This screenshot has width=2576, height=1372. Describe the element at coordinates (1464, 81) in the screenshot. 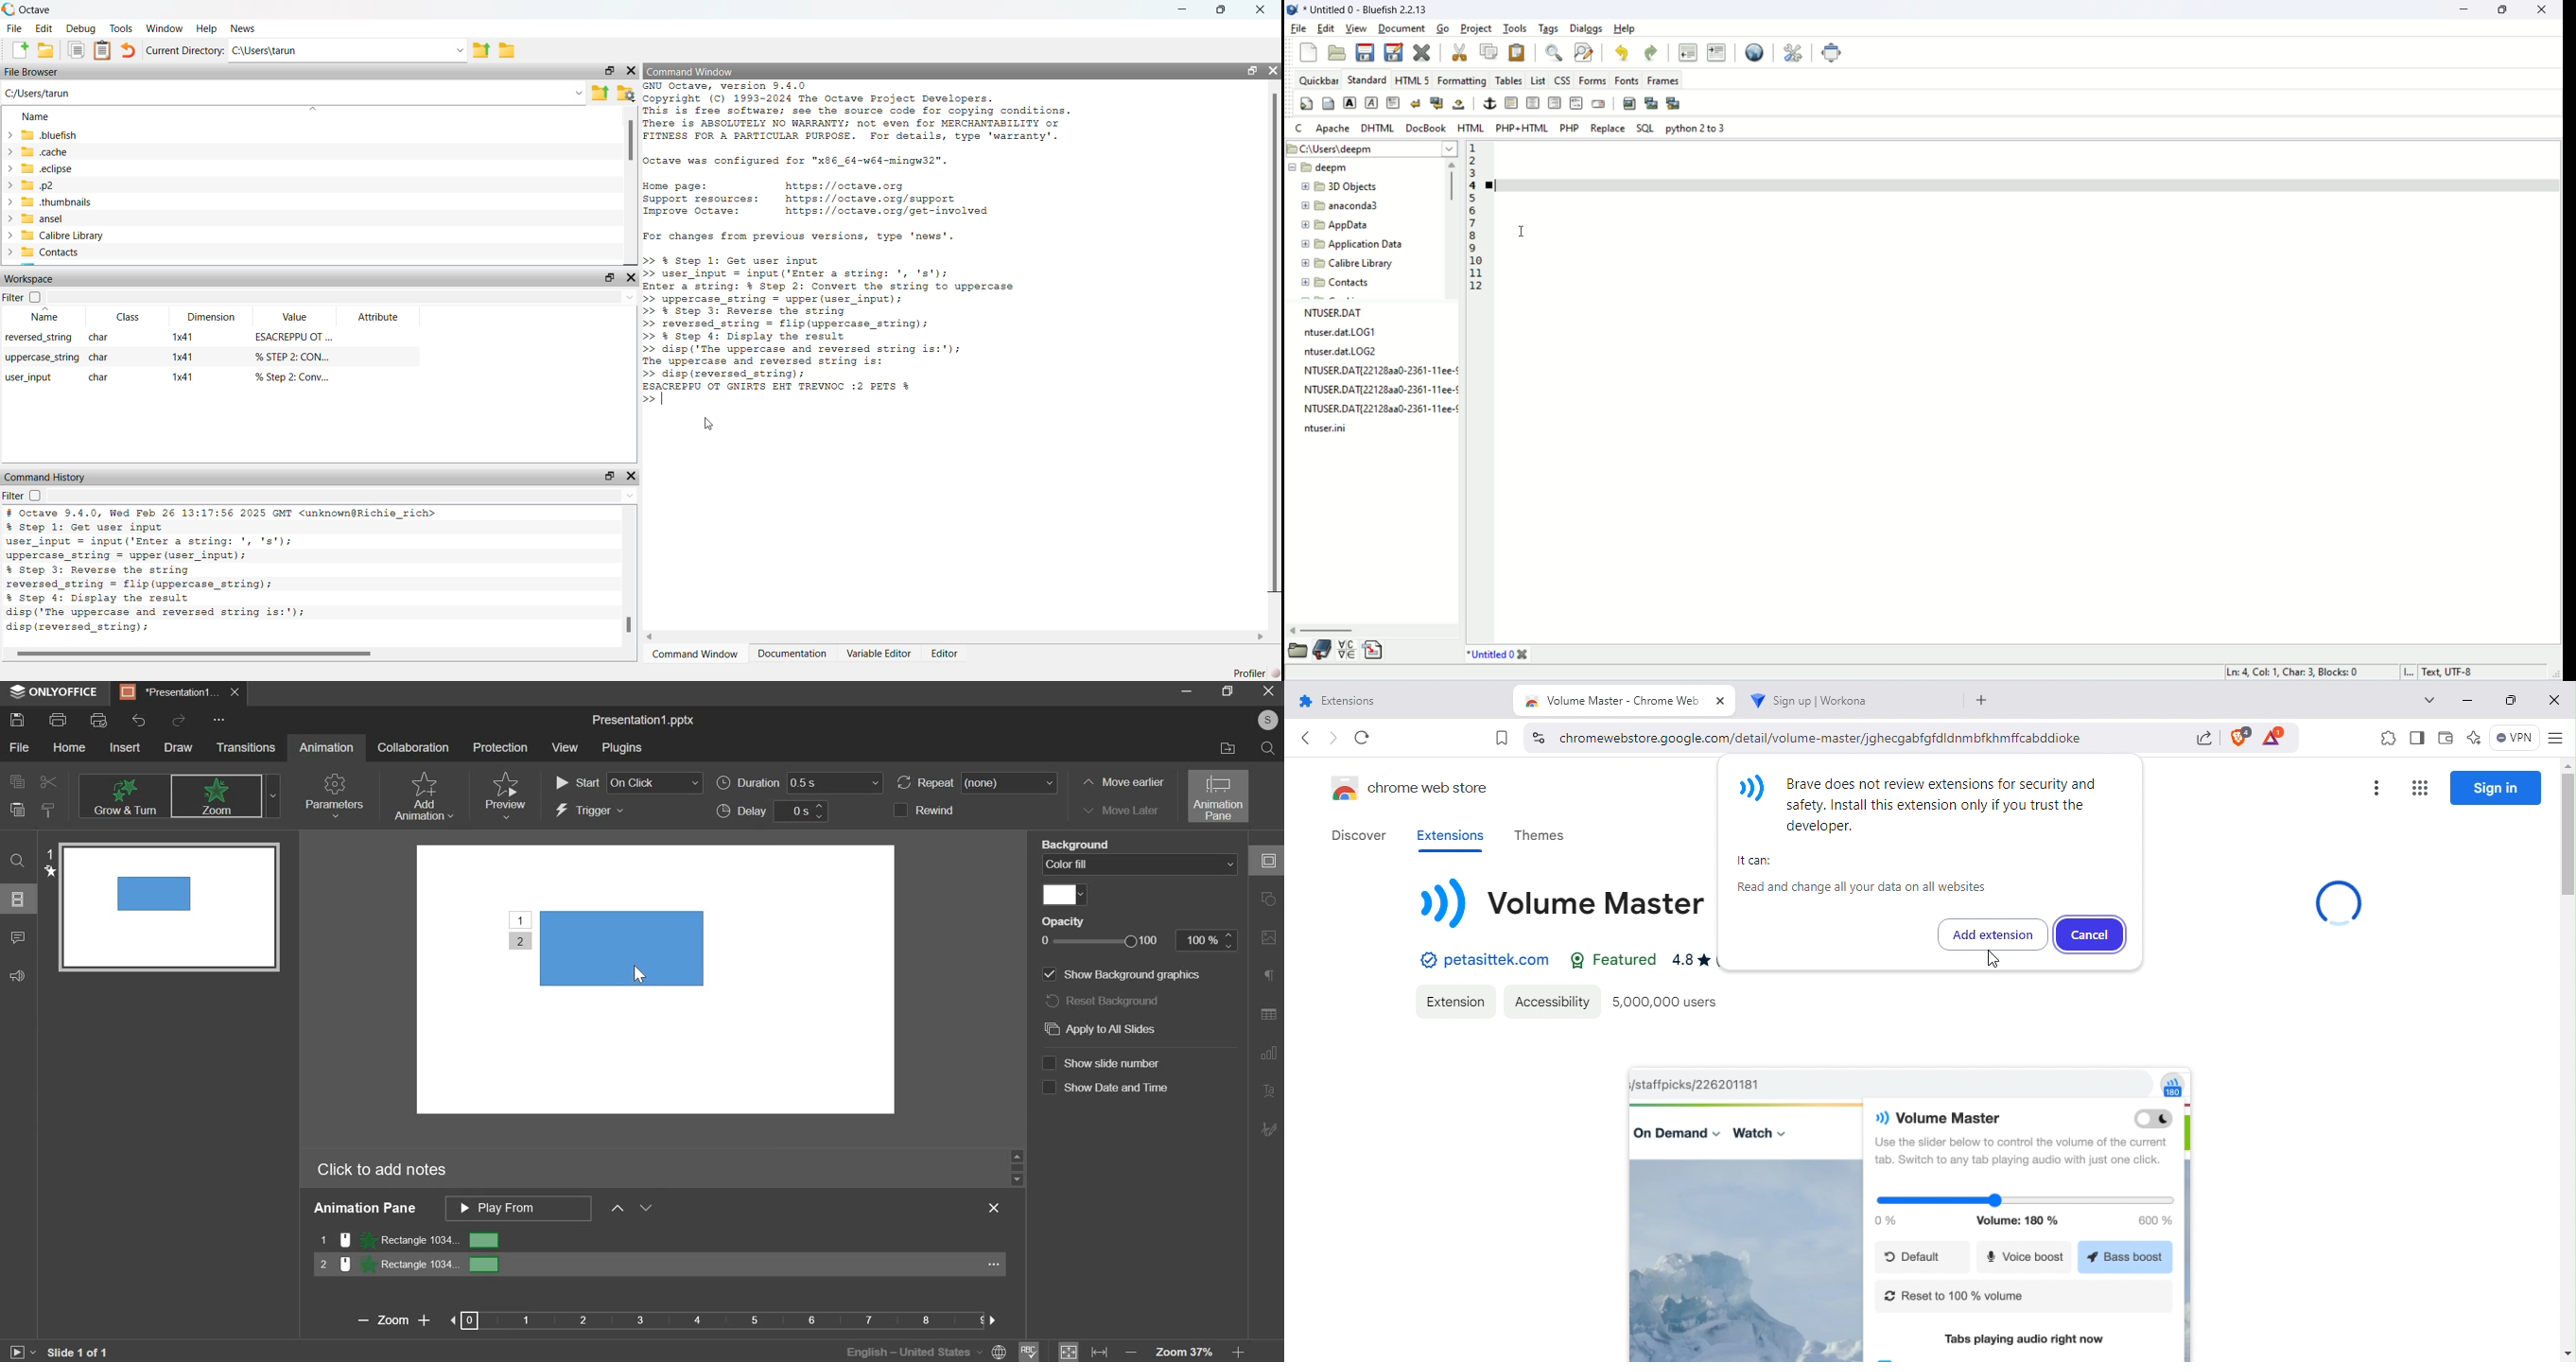

I see `formatting` at that location.